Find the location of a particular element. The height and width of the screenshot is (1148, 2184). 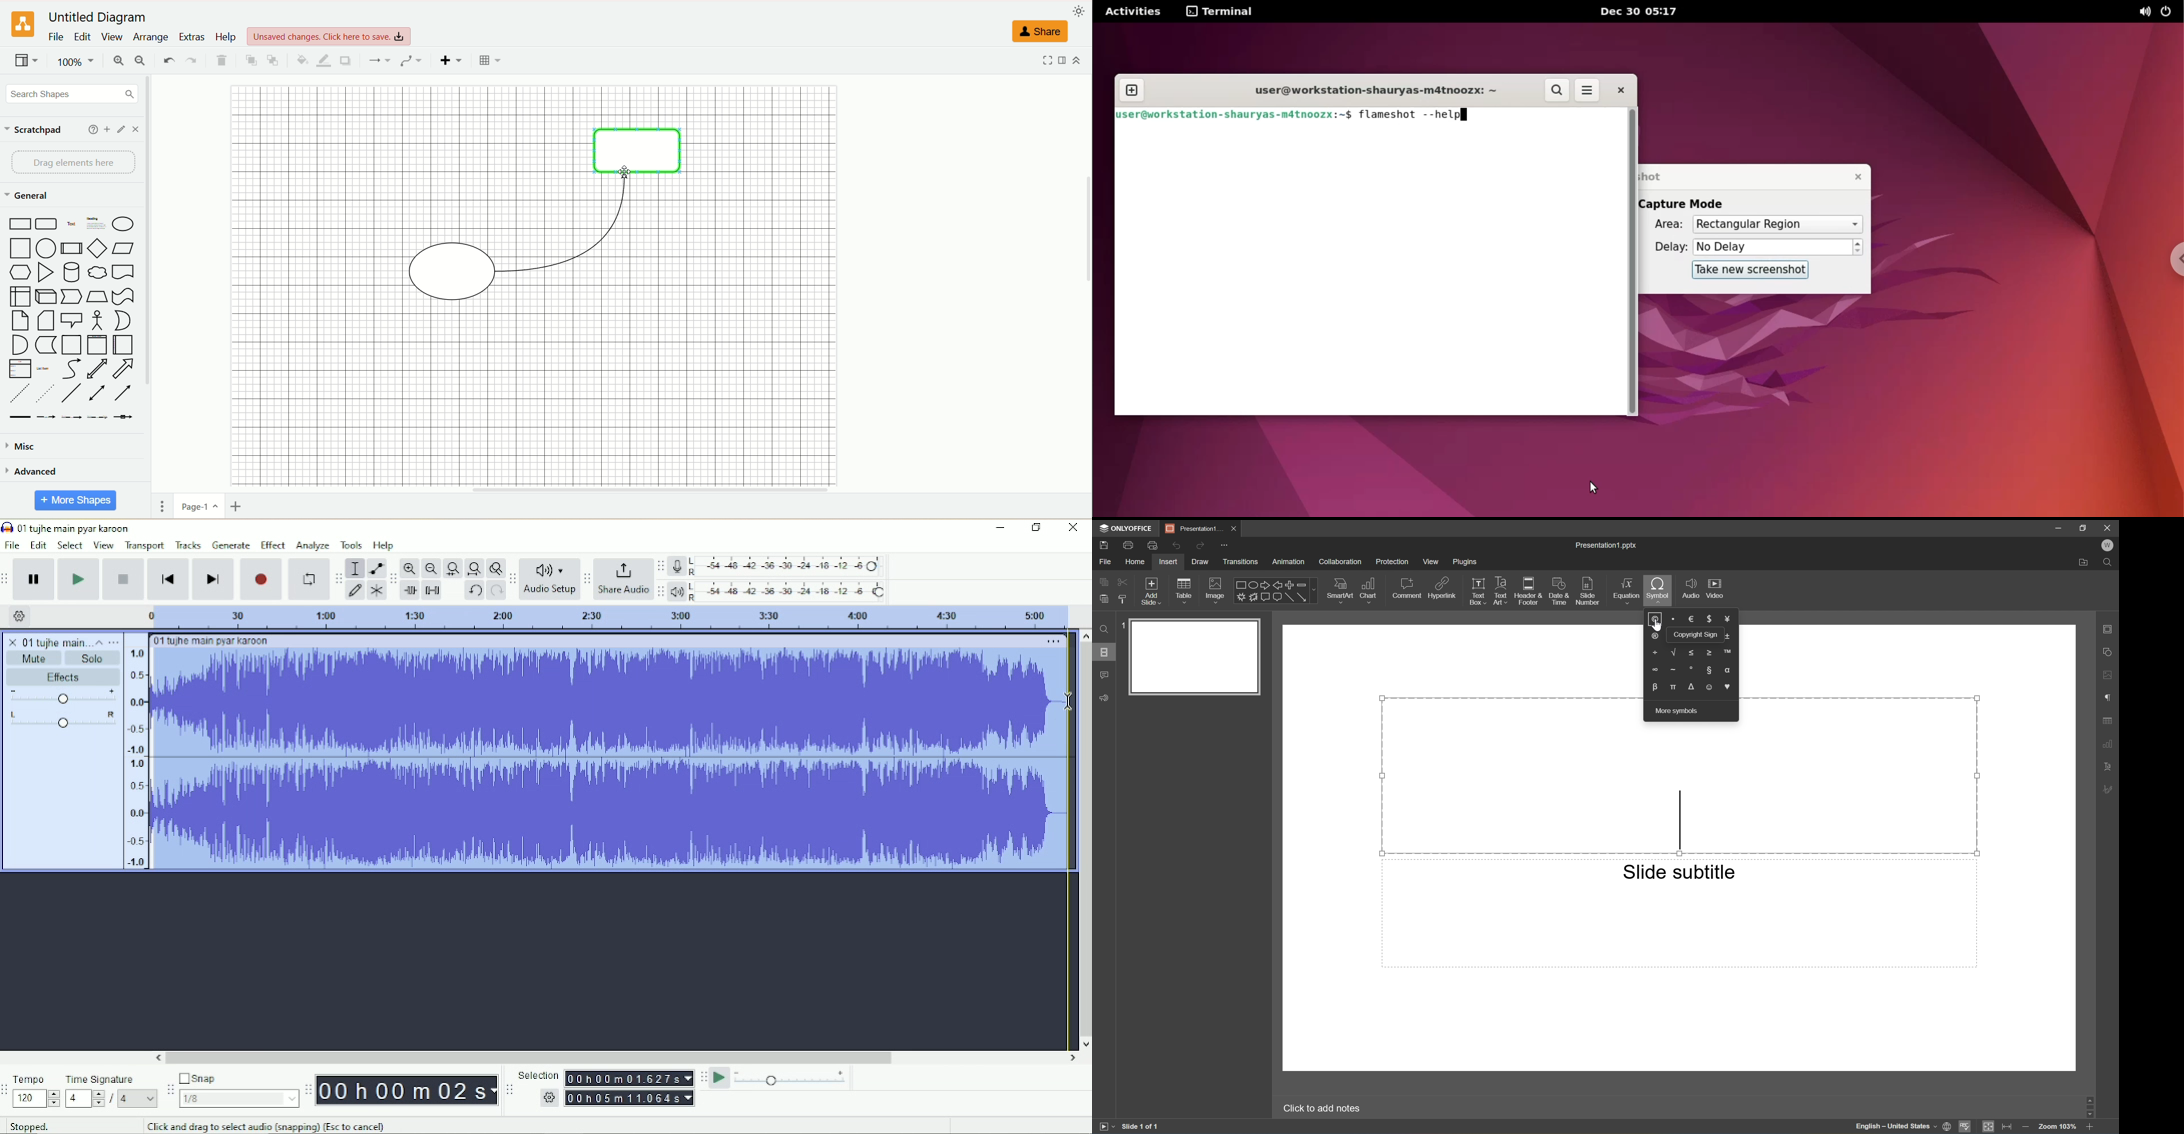

logo is located at coordinates (21, 25).